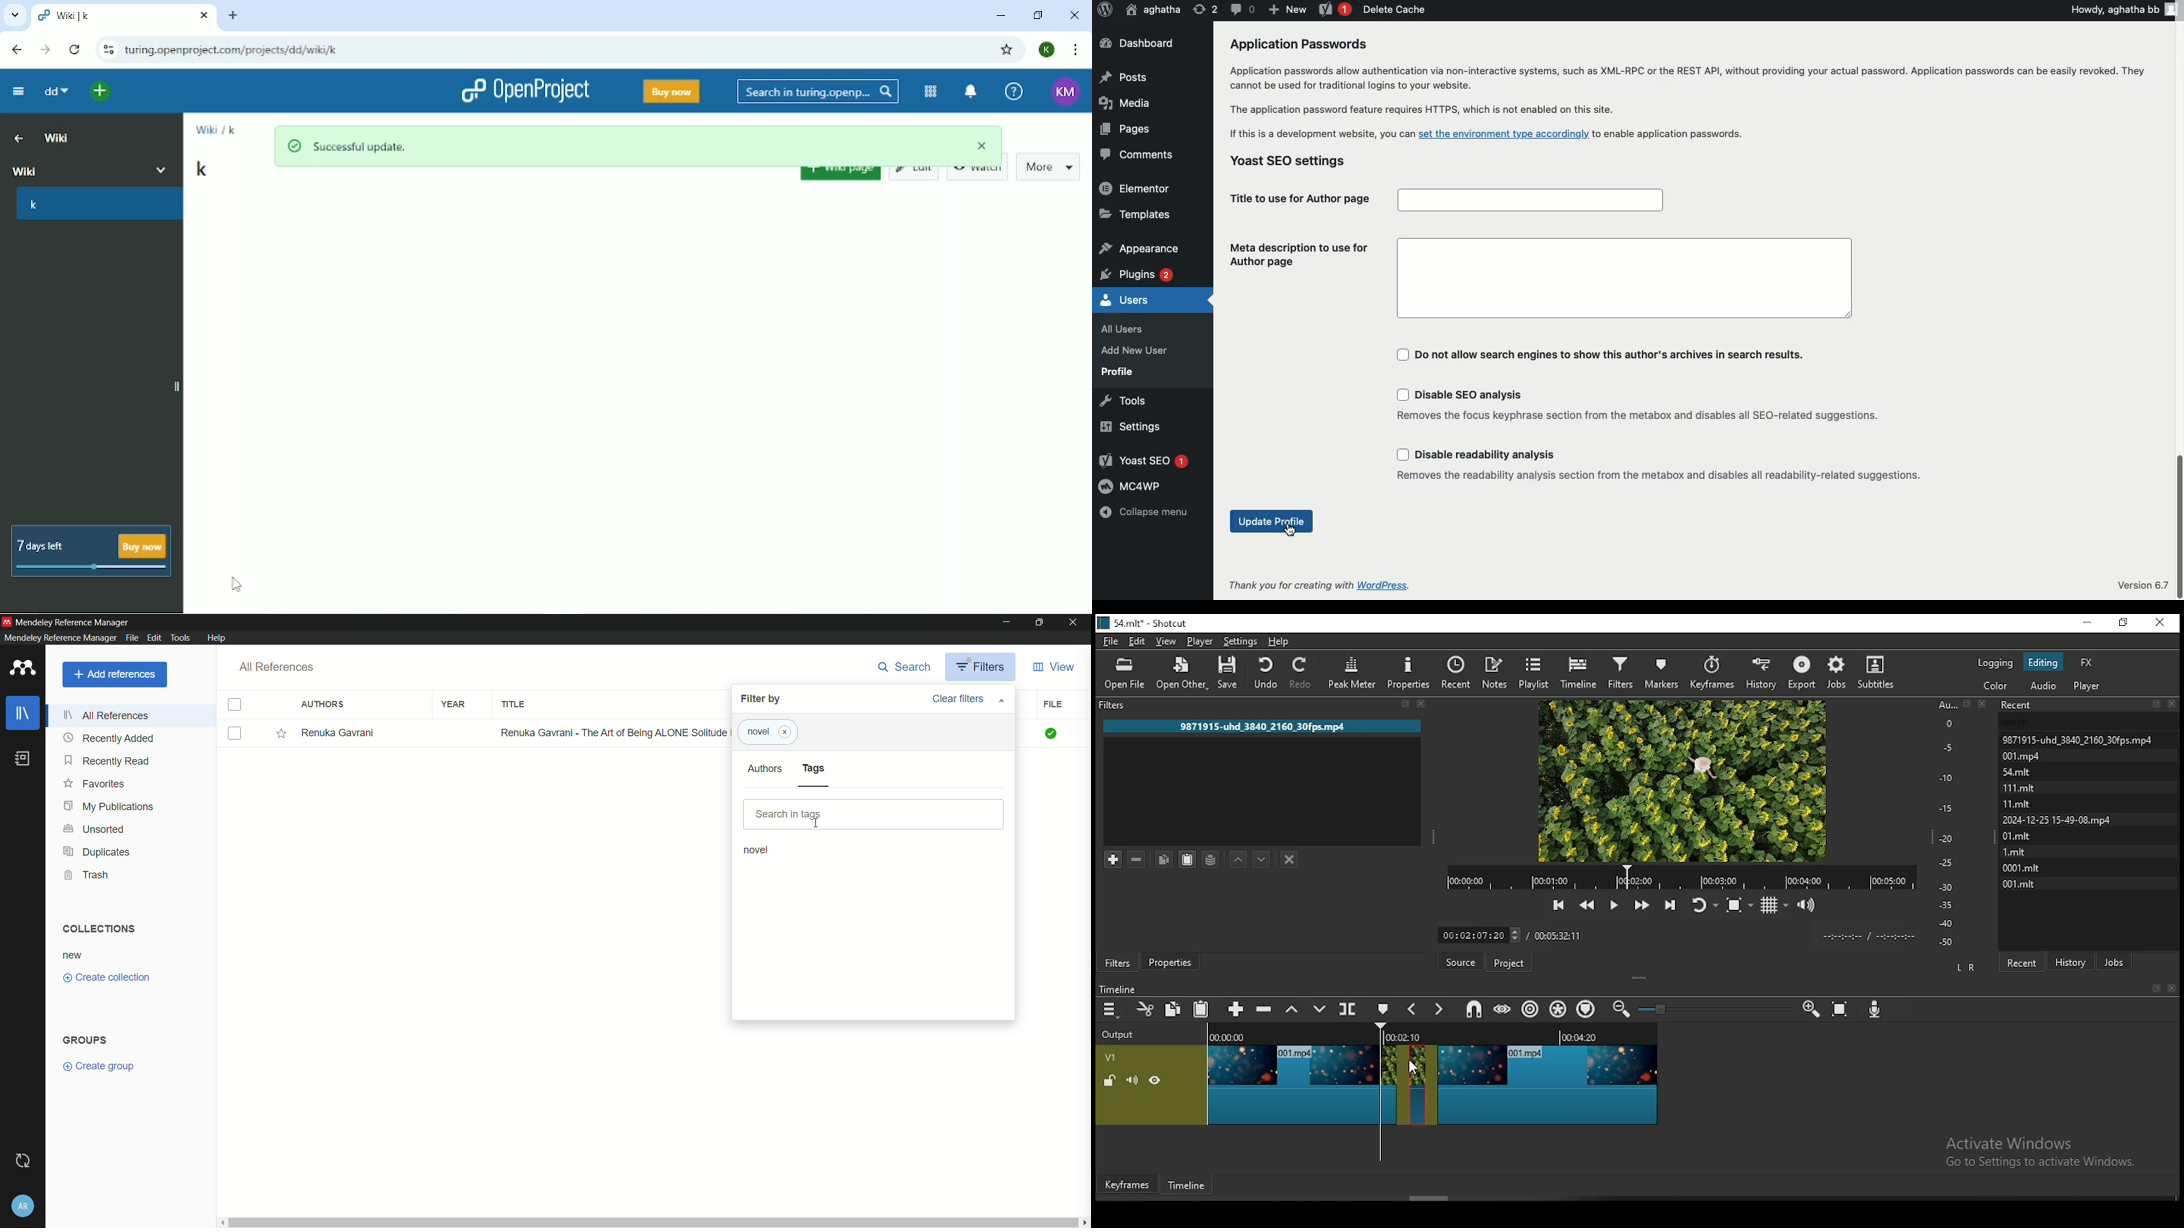  Describe the element at coordinates (1301, 672) in the screenshot. I see `redo` at that location.